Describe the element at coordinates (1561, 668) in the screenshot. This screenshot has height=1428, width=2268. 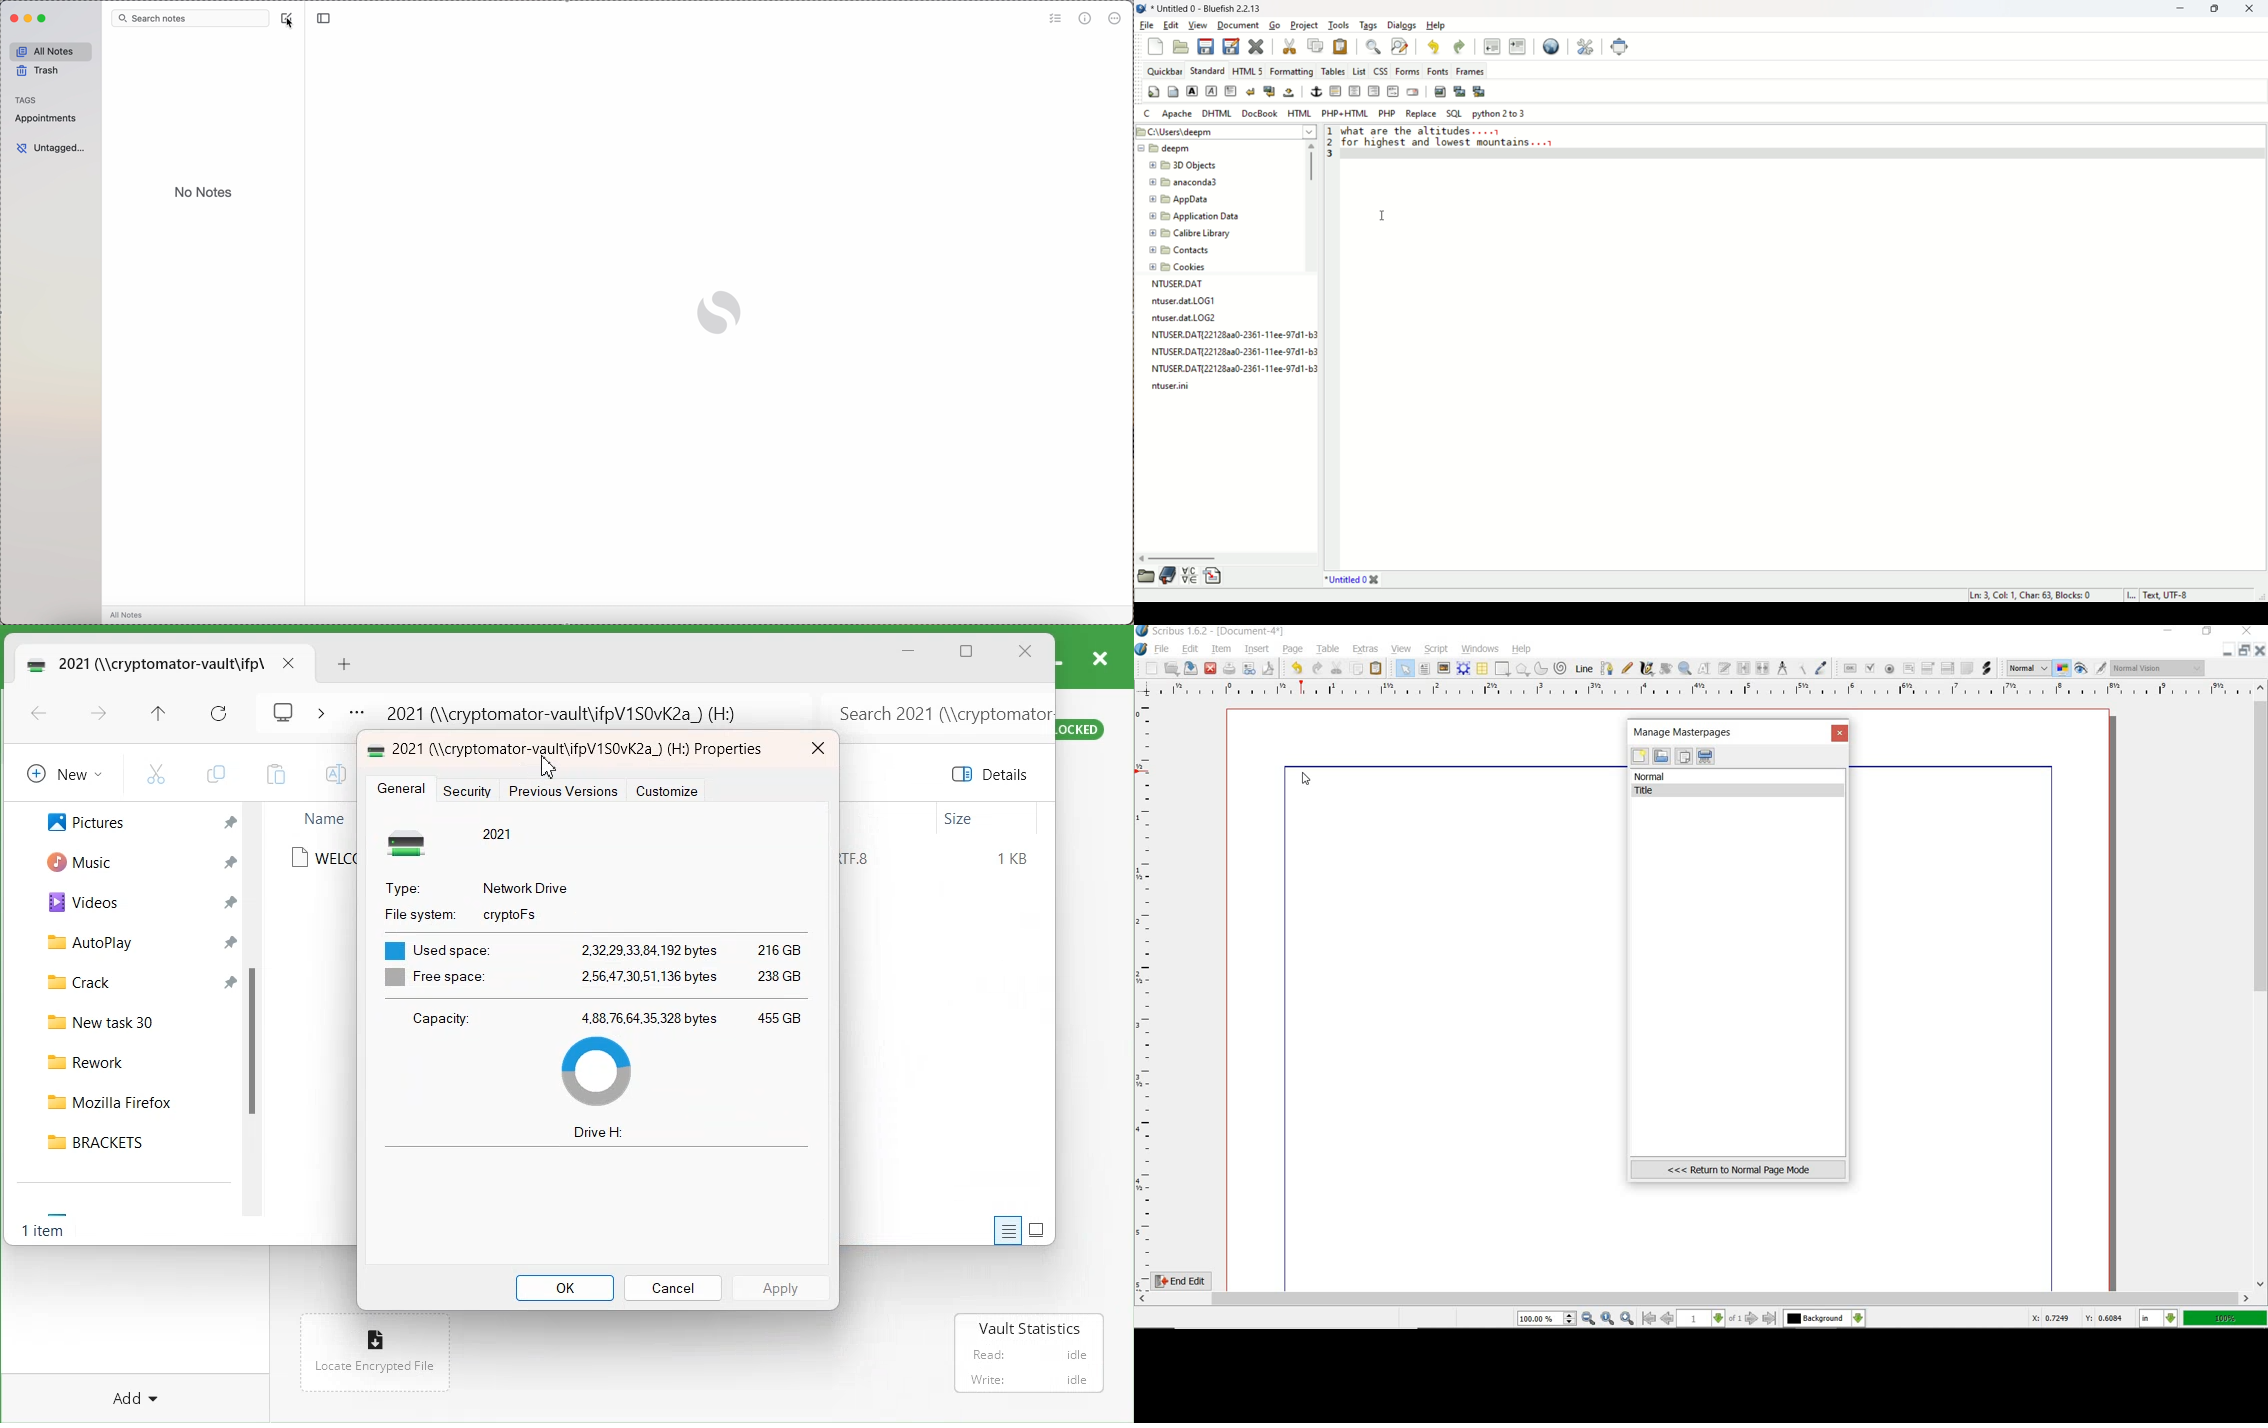
I see `spiral` at that location.